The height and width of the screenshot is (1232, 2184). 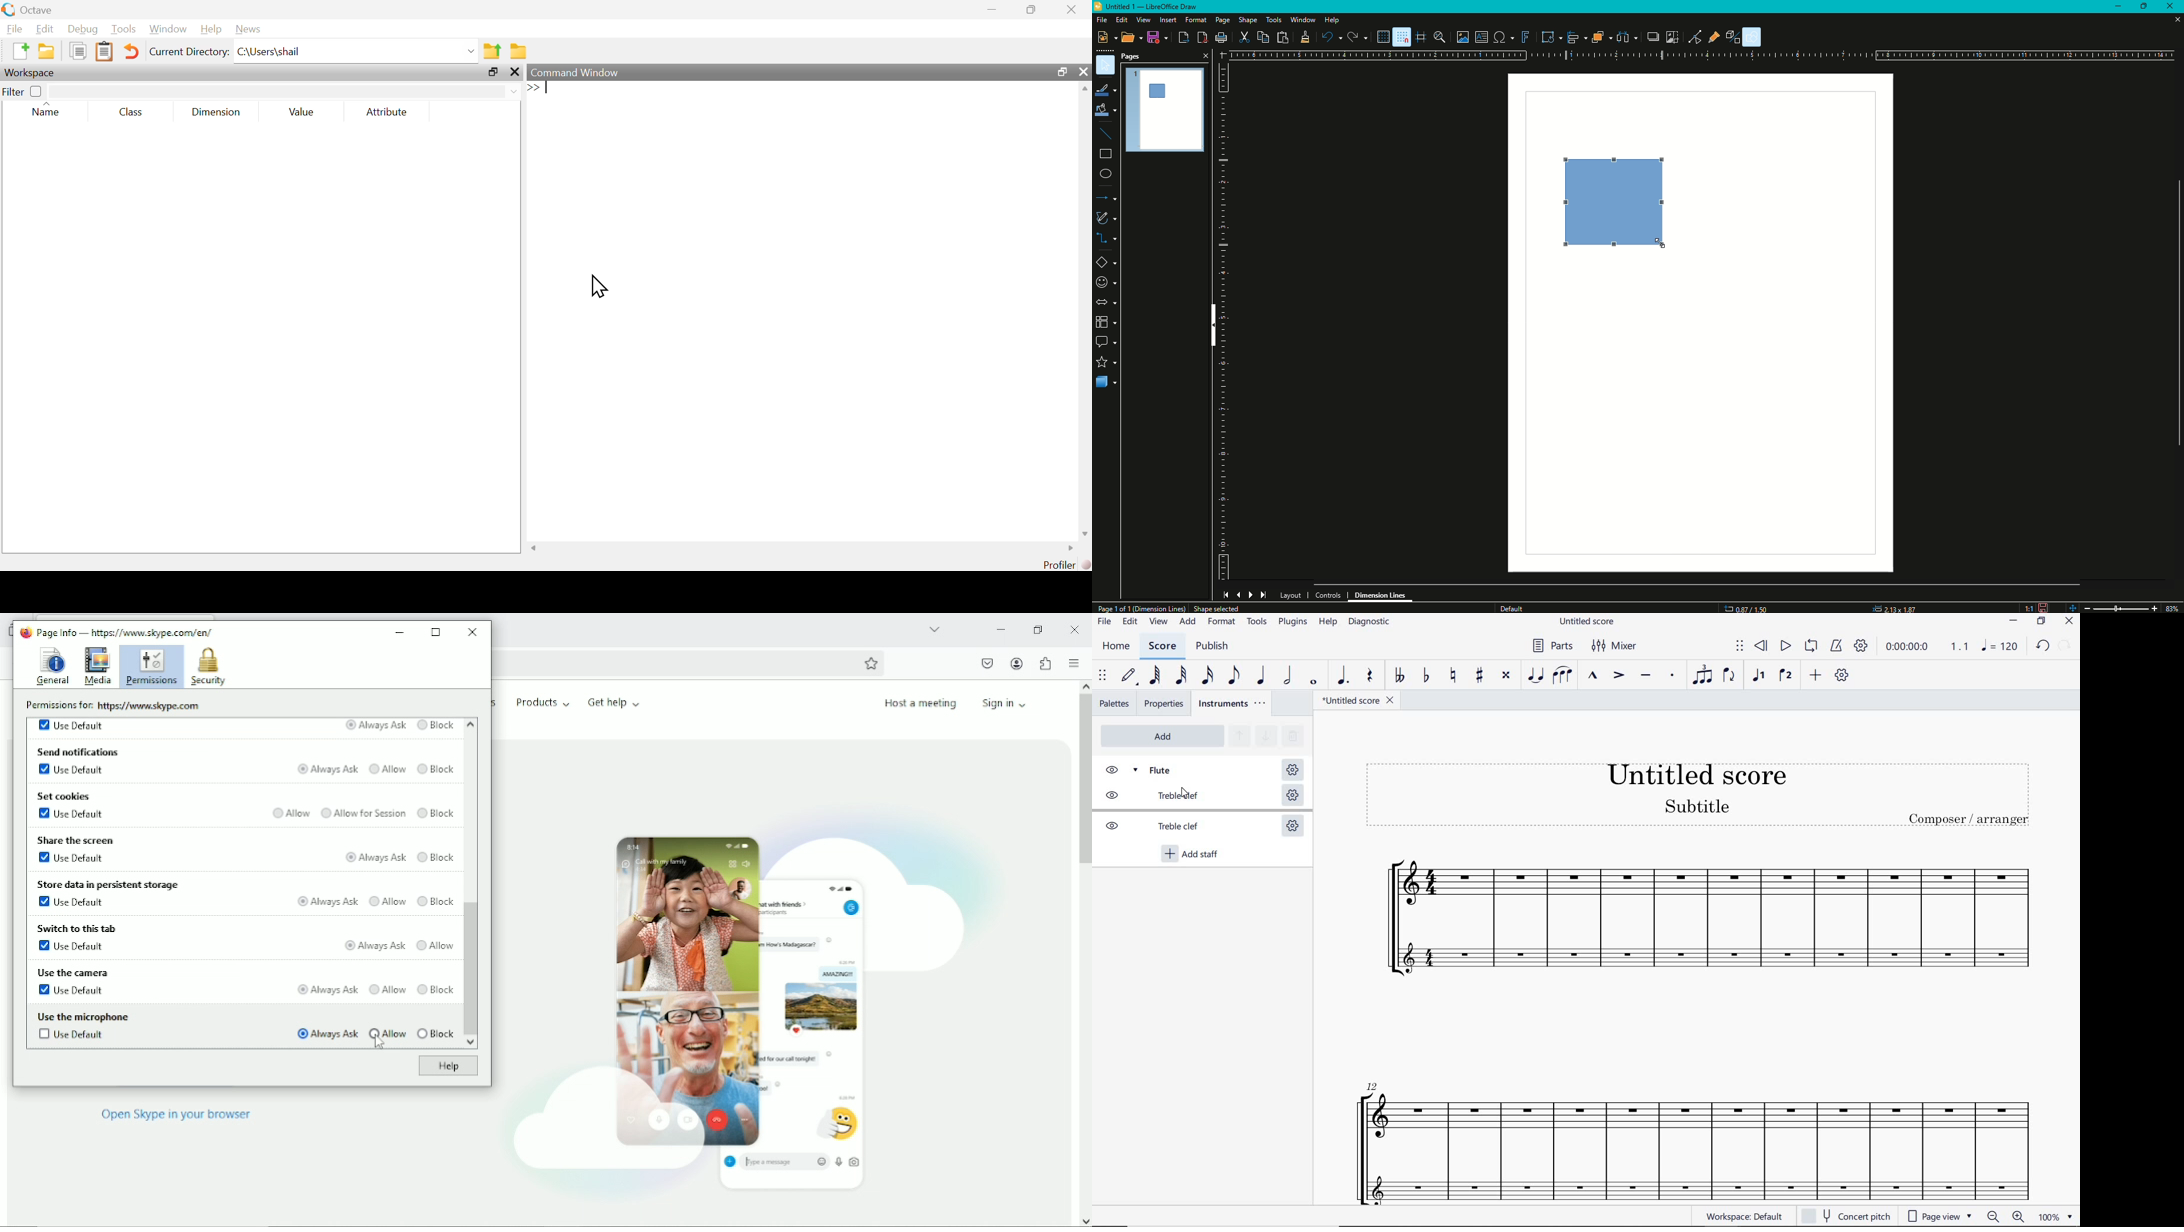 What do you see at coordinates (470, 1043) in the screenshot?
I see `scroll down` at bounding box center [470, 1043].